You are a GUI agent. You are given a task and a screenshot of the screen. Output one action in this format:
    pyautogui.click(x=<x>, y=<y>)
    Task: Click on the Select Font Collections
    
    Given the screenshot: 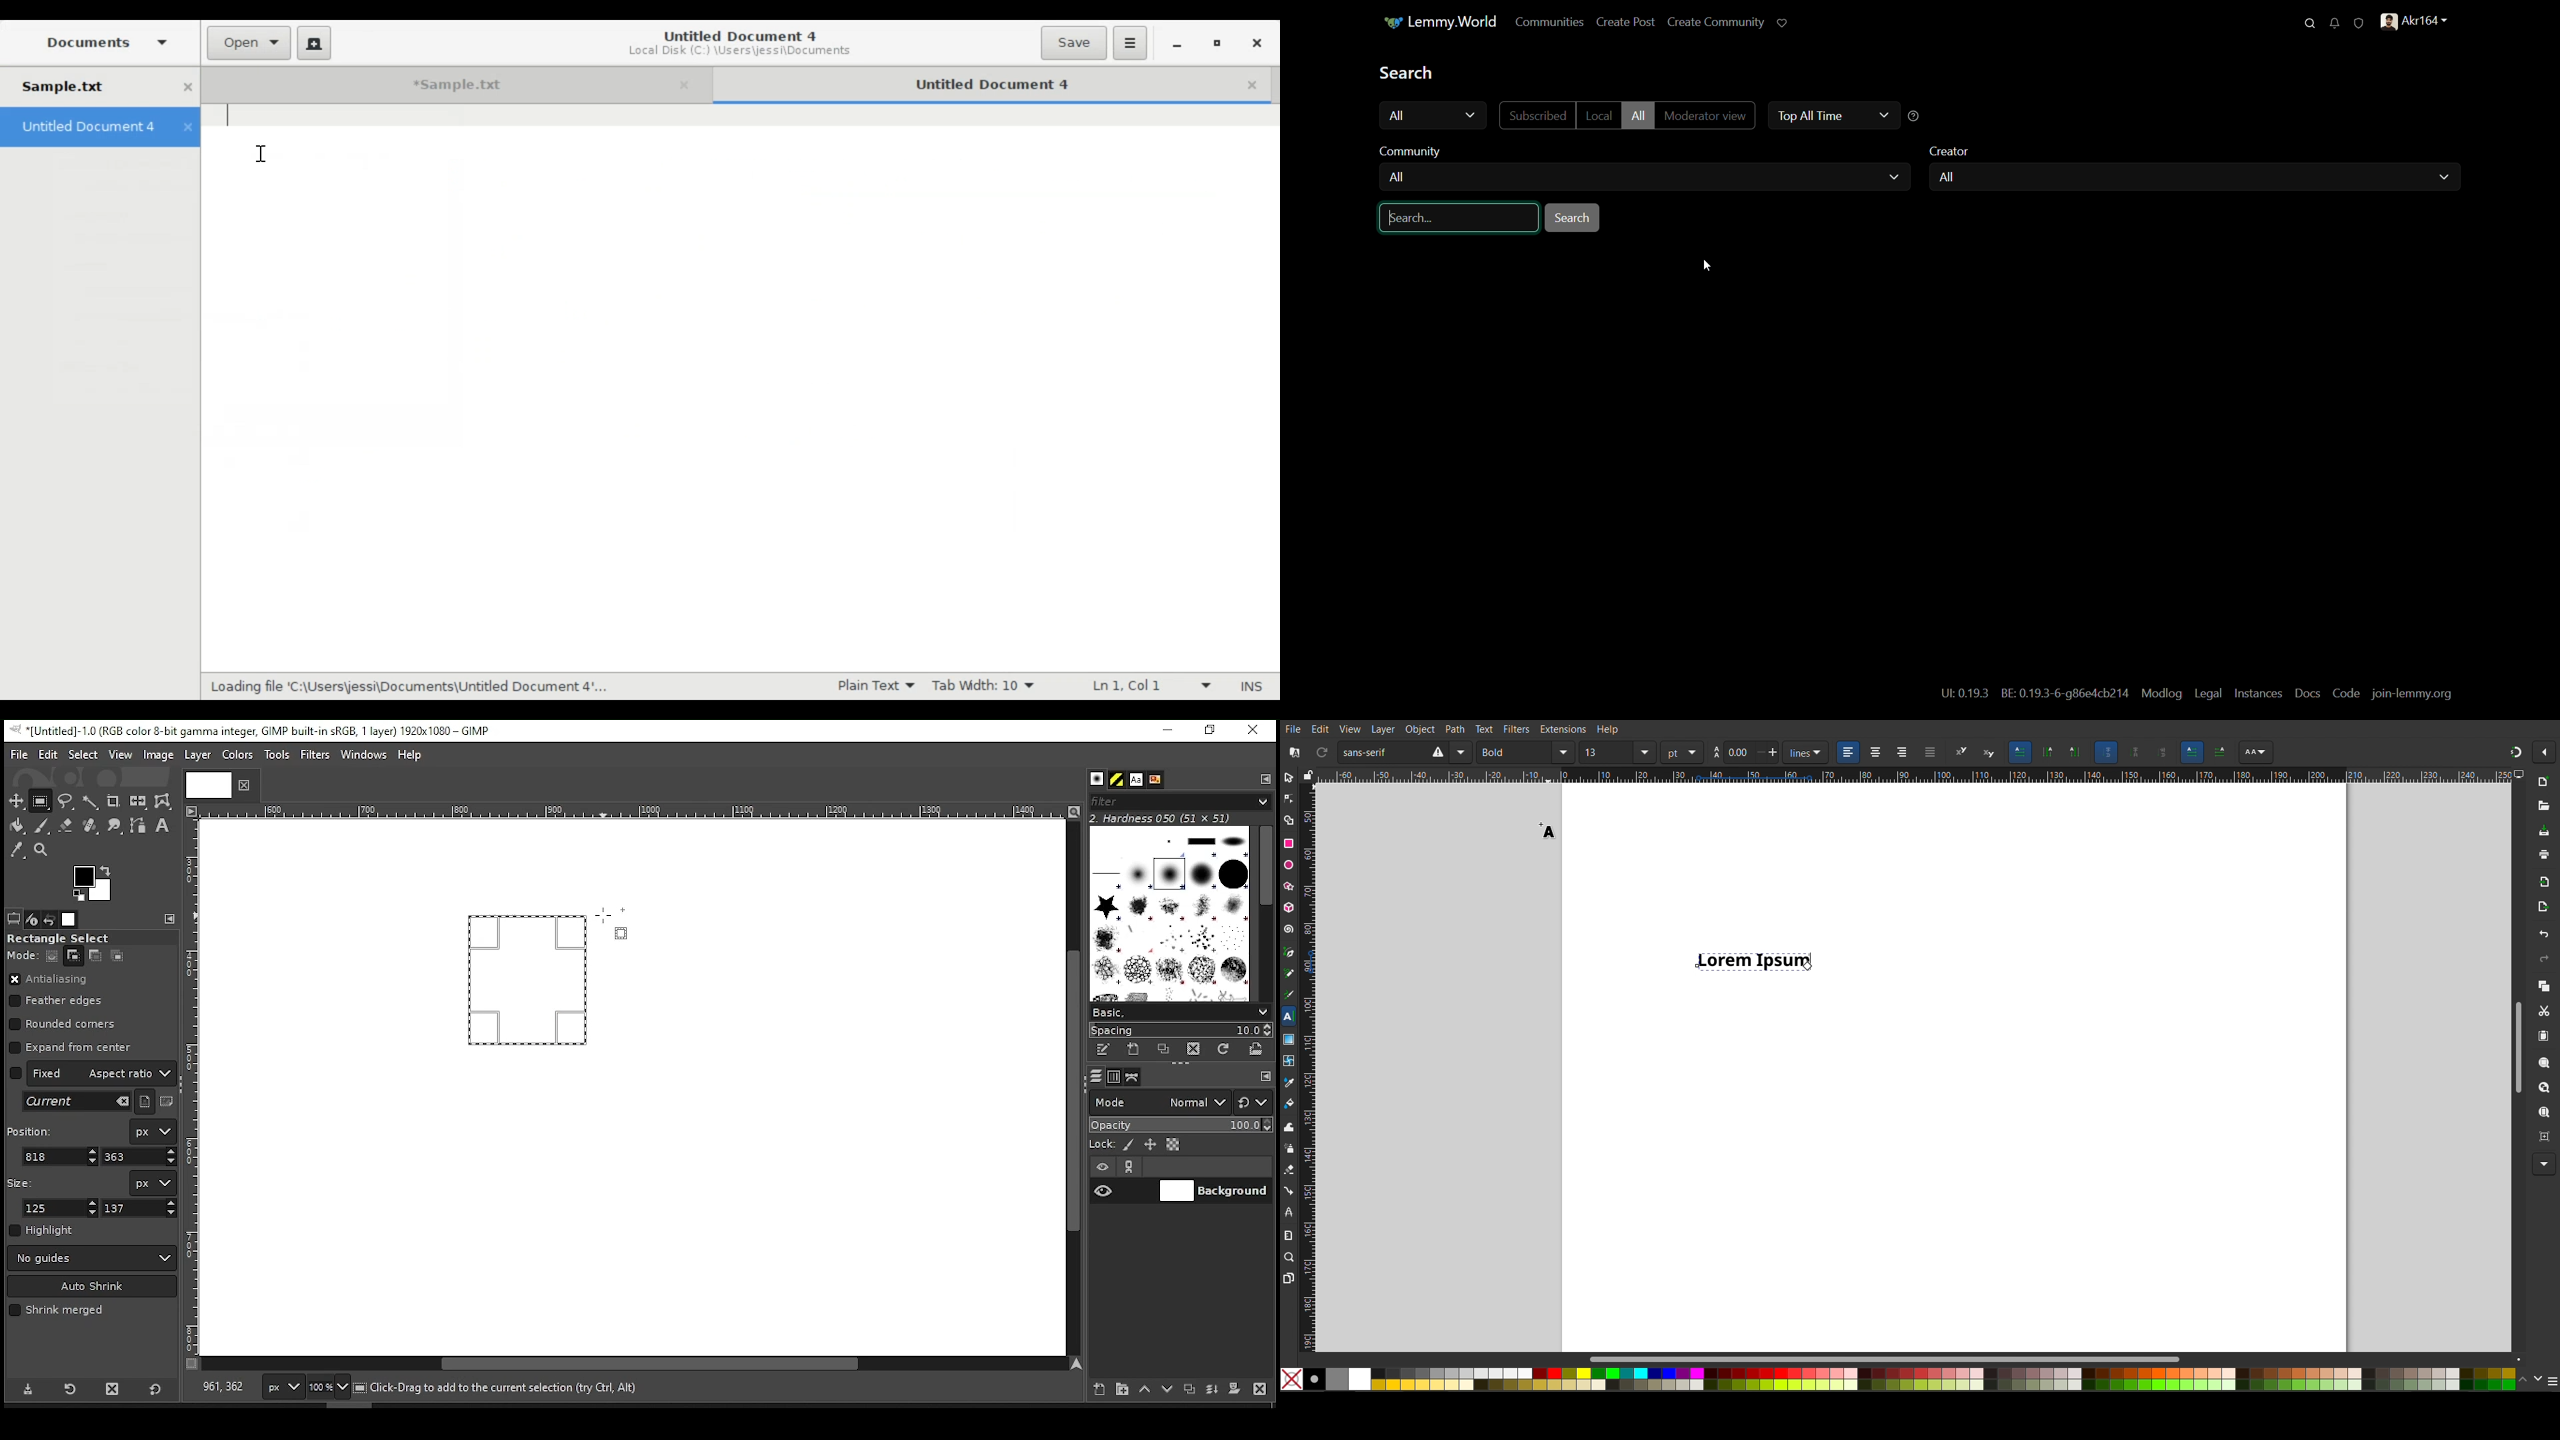 What is the action you would take?
    pyautogui.click(x=1293, y=753)
    